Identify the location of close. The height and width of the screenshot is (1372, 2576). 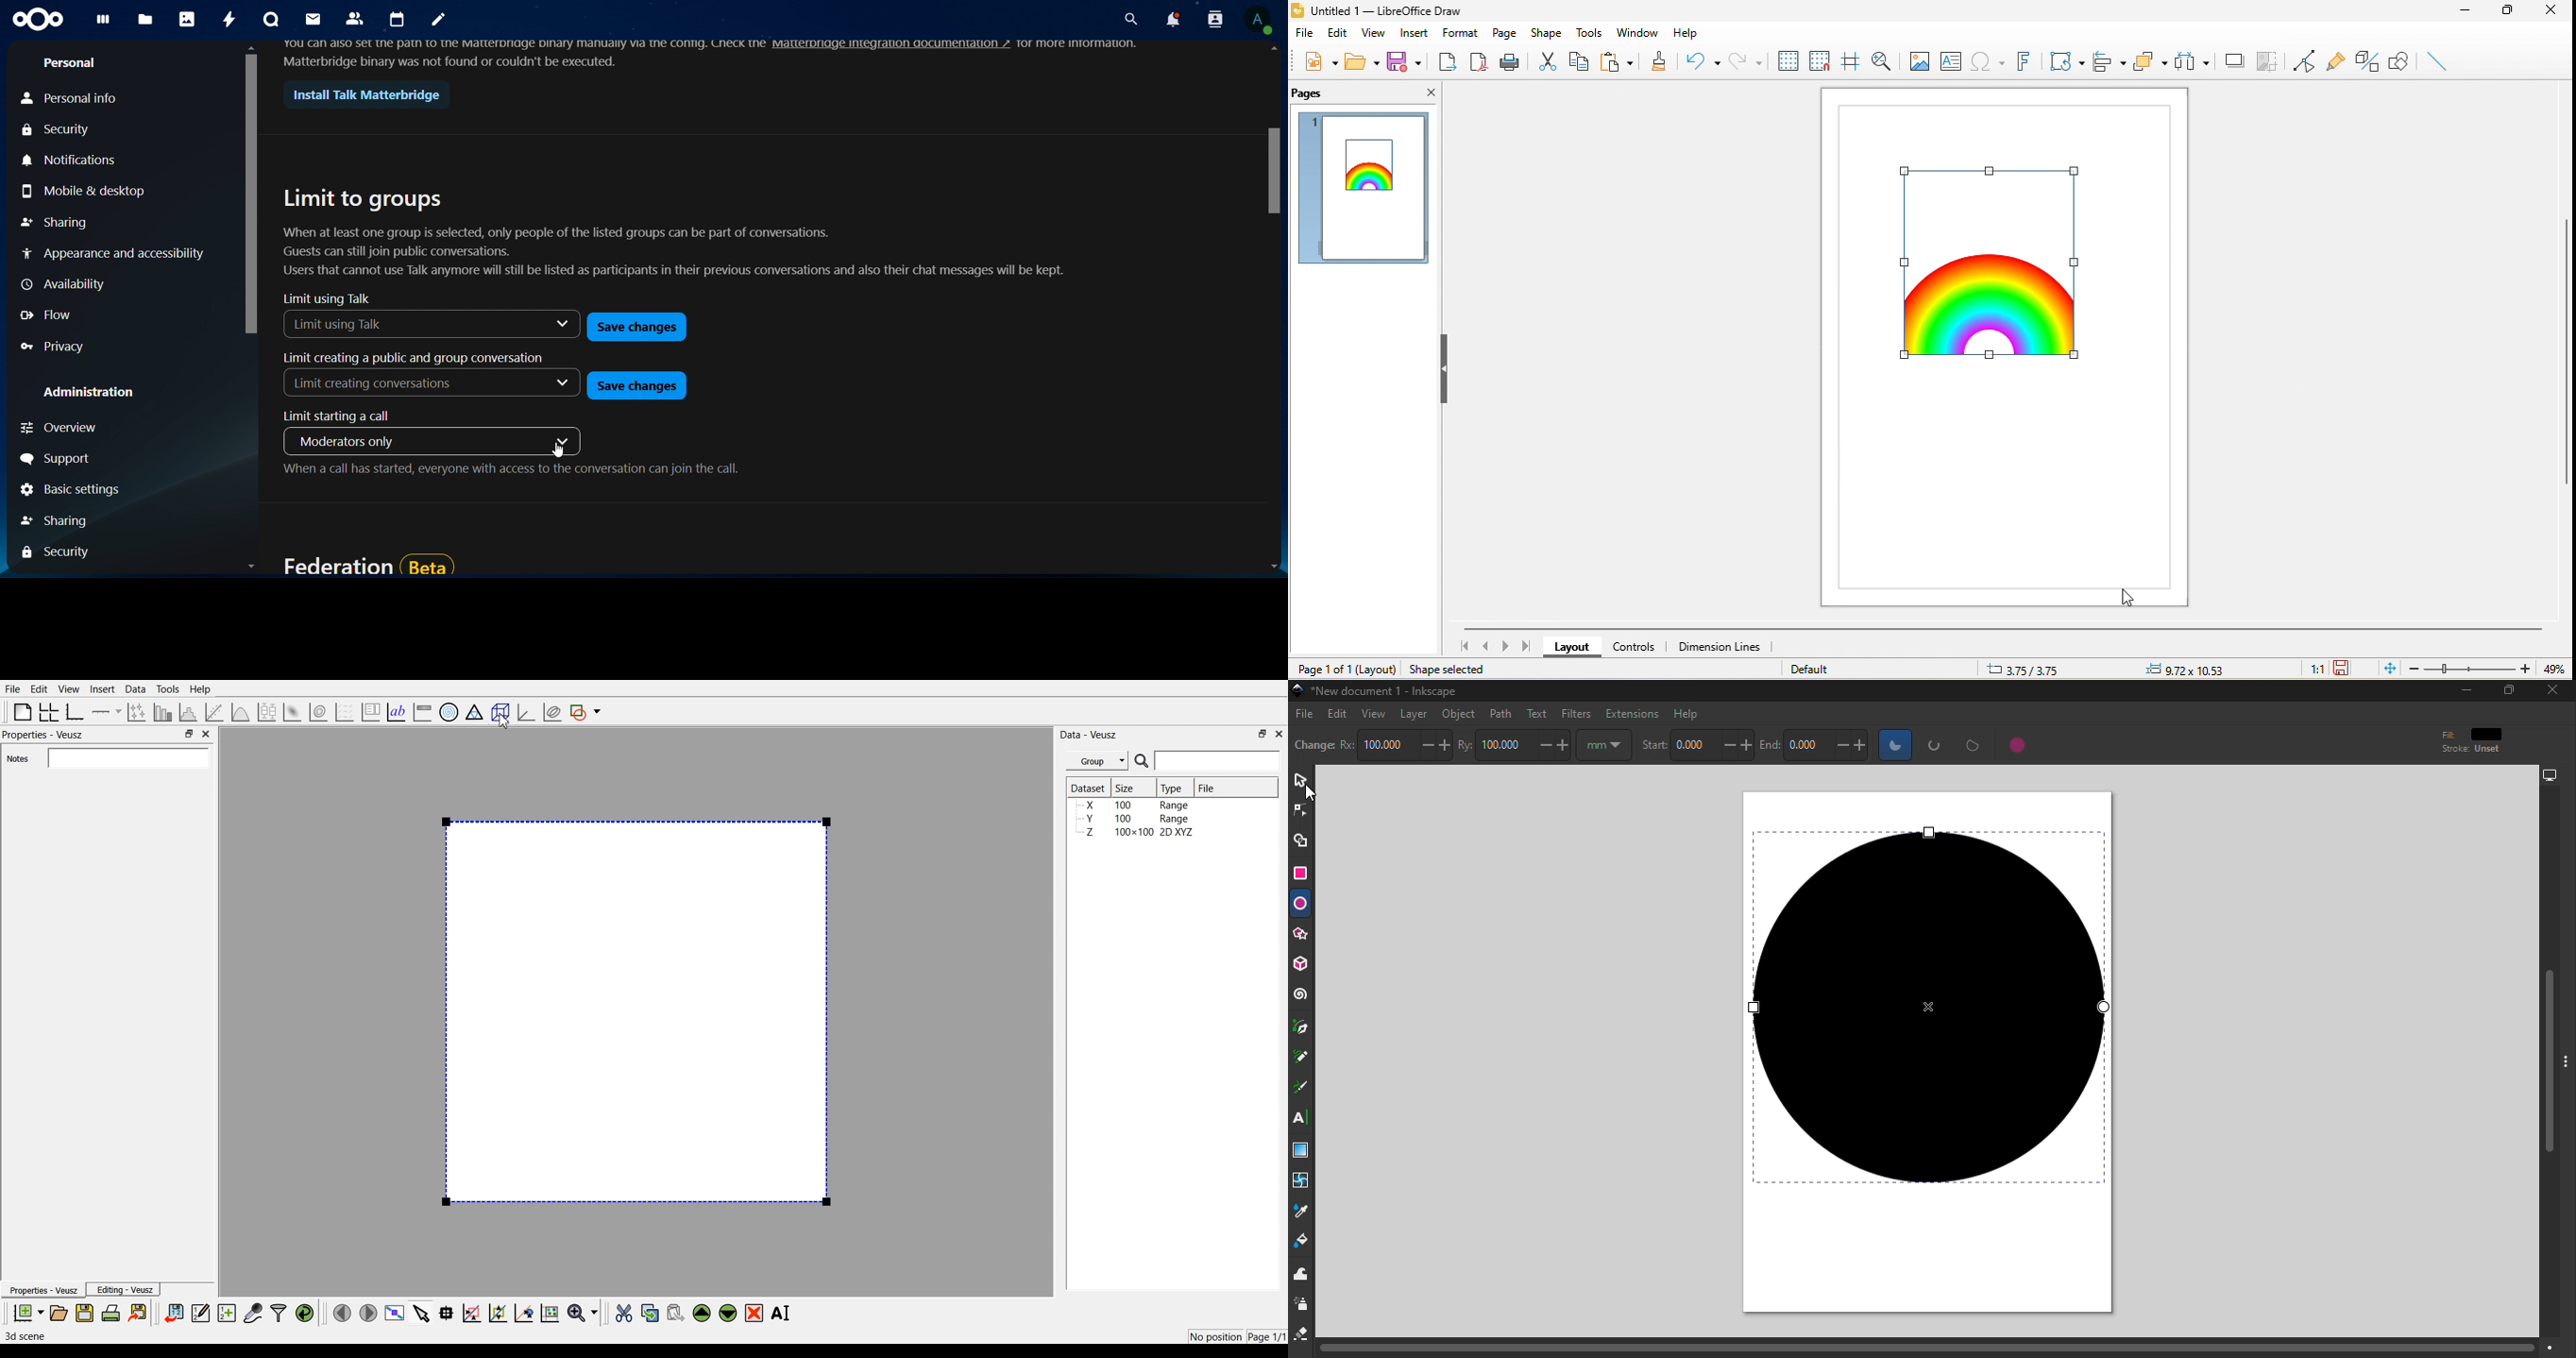
(2552, 15).